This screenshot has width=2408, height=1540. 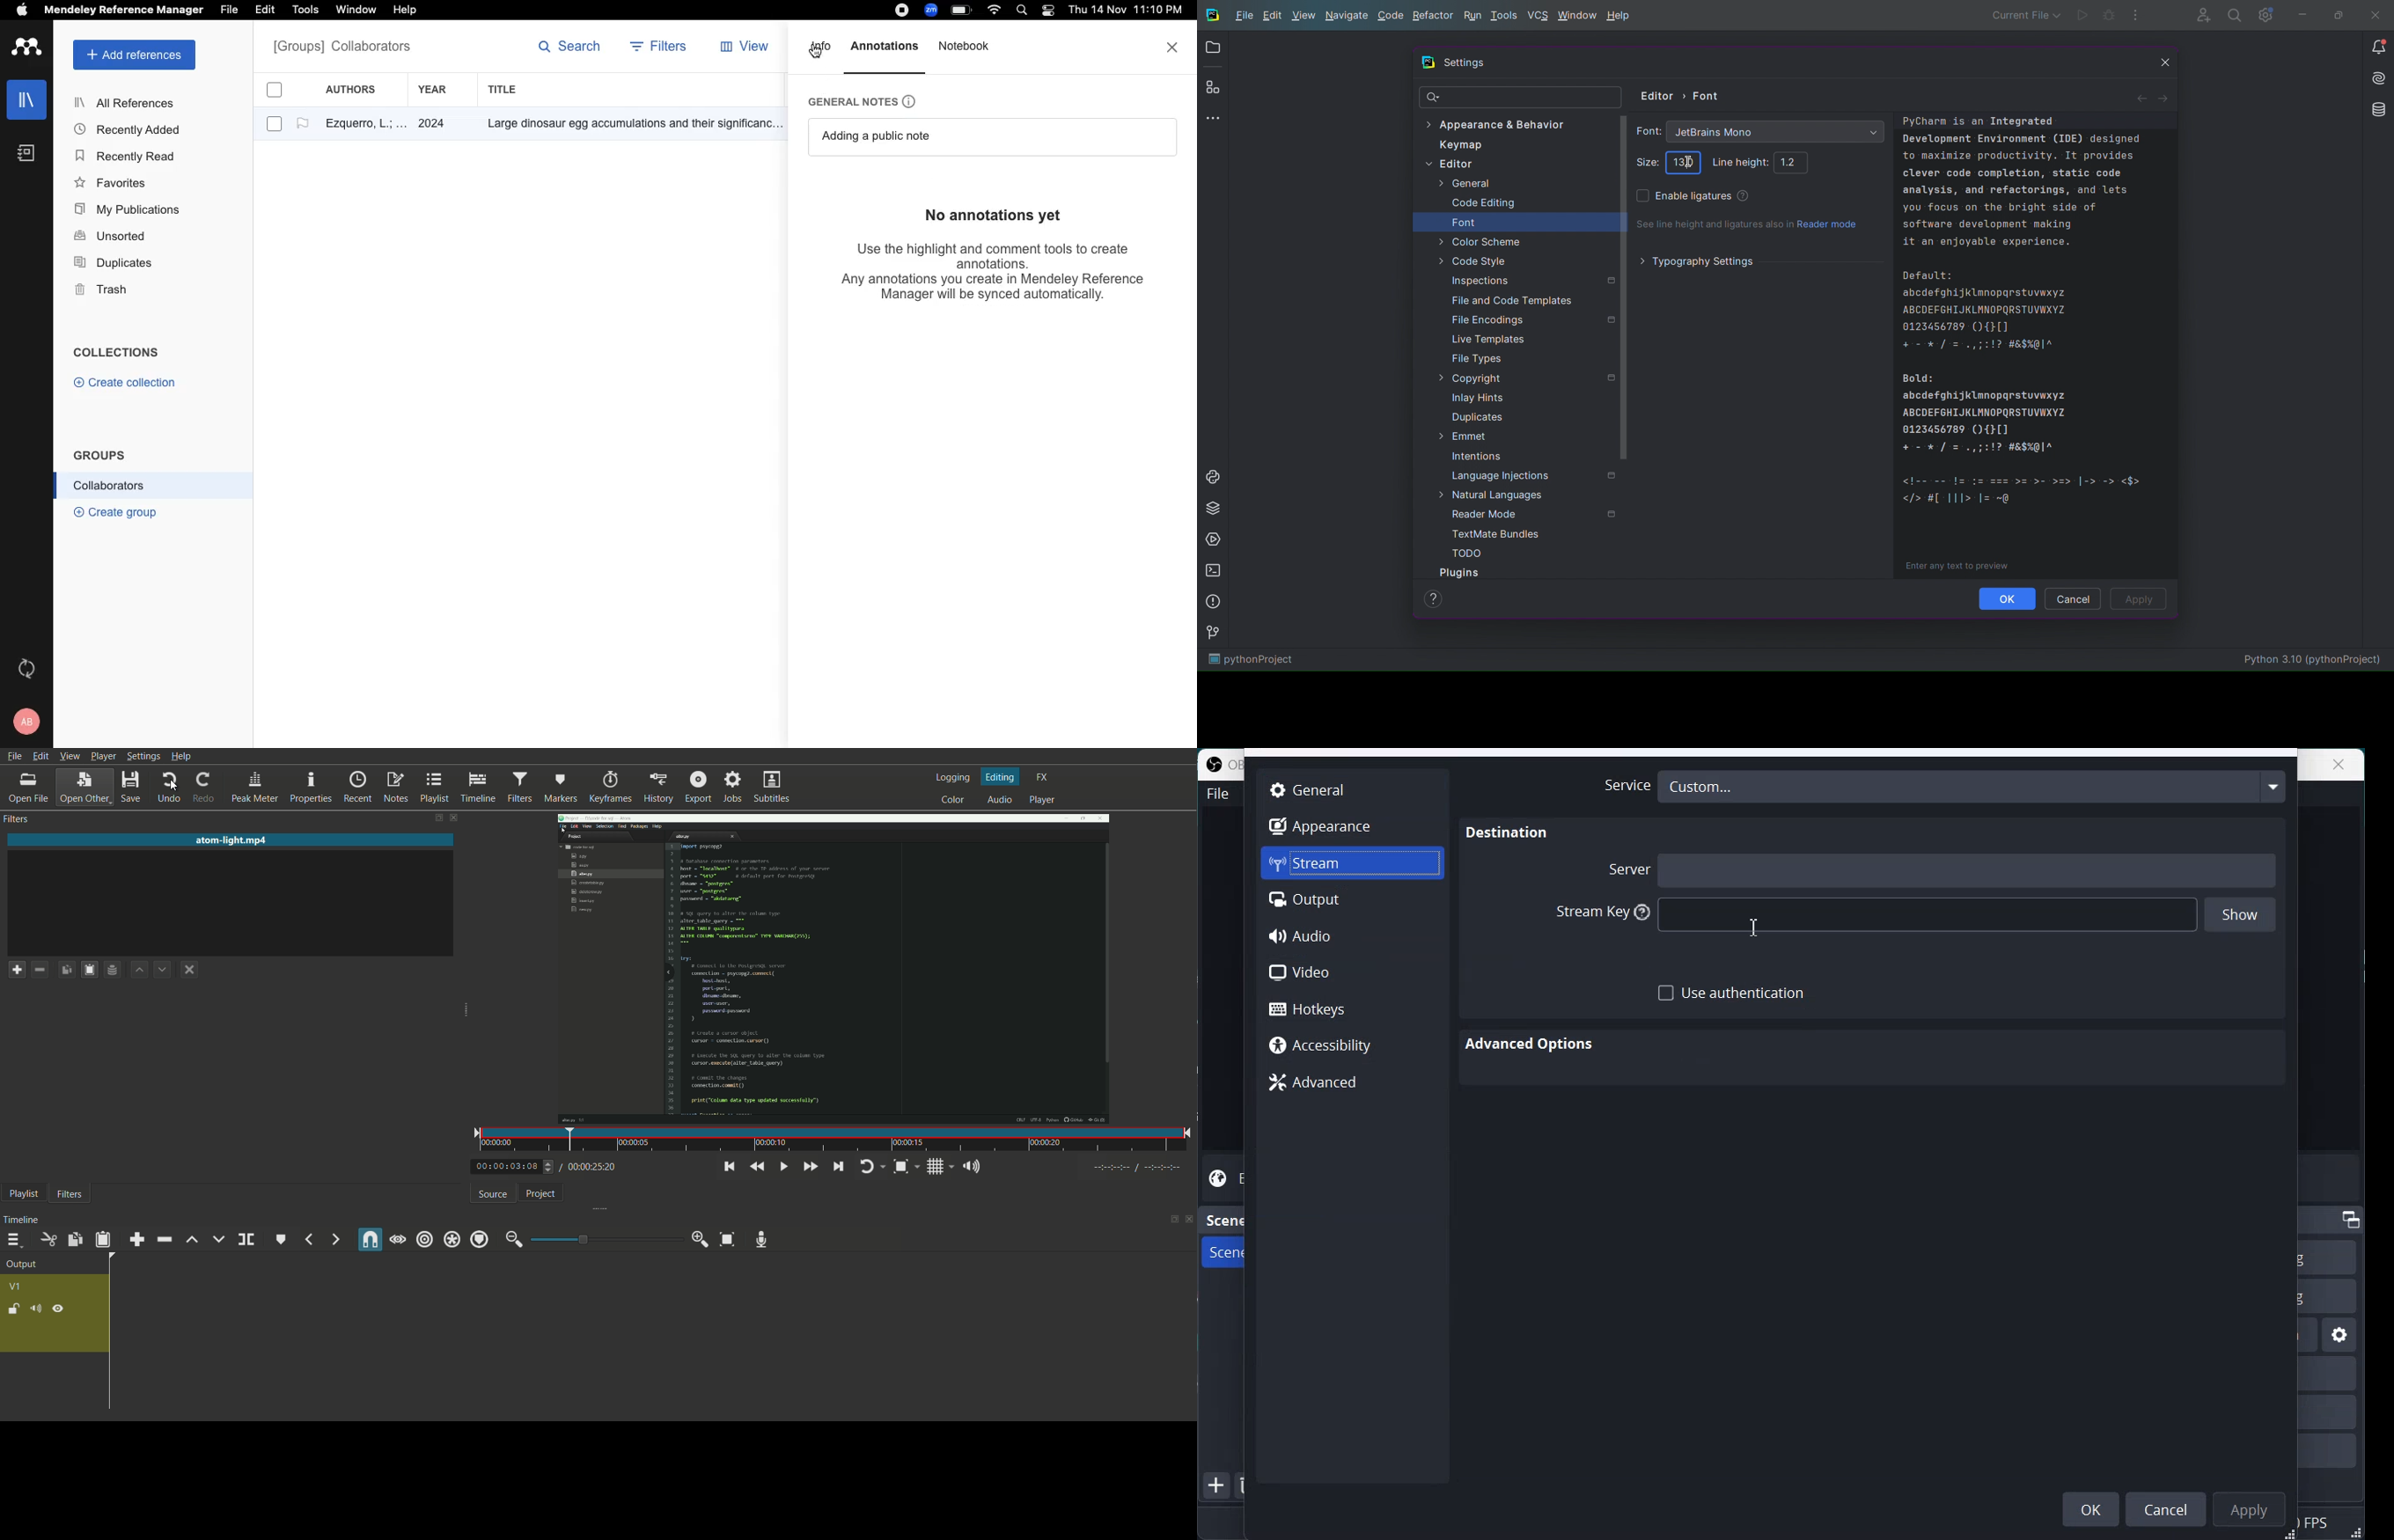 I want to click on history, so click(x=657, y=785).